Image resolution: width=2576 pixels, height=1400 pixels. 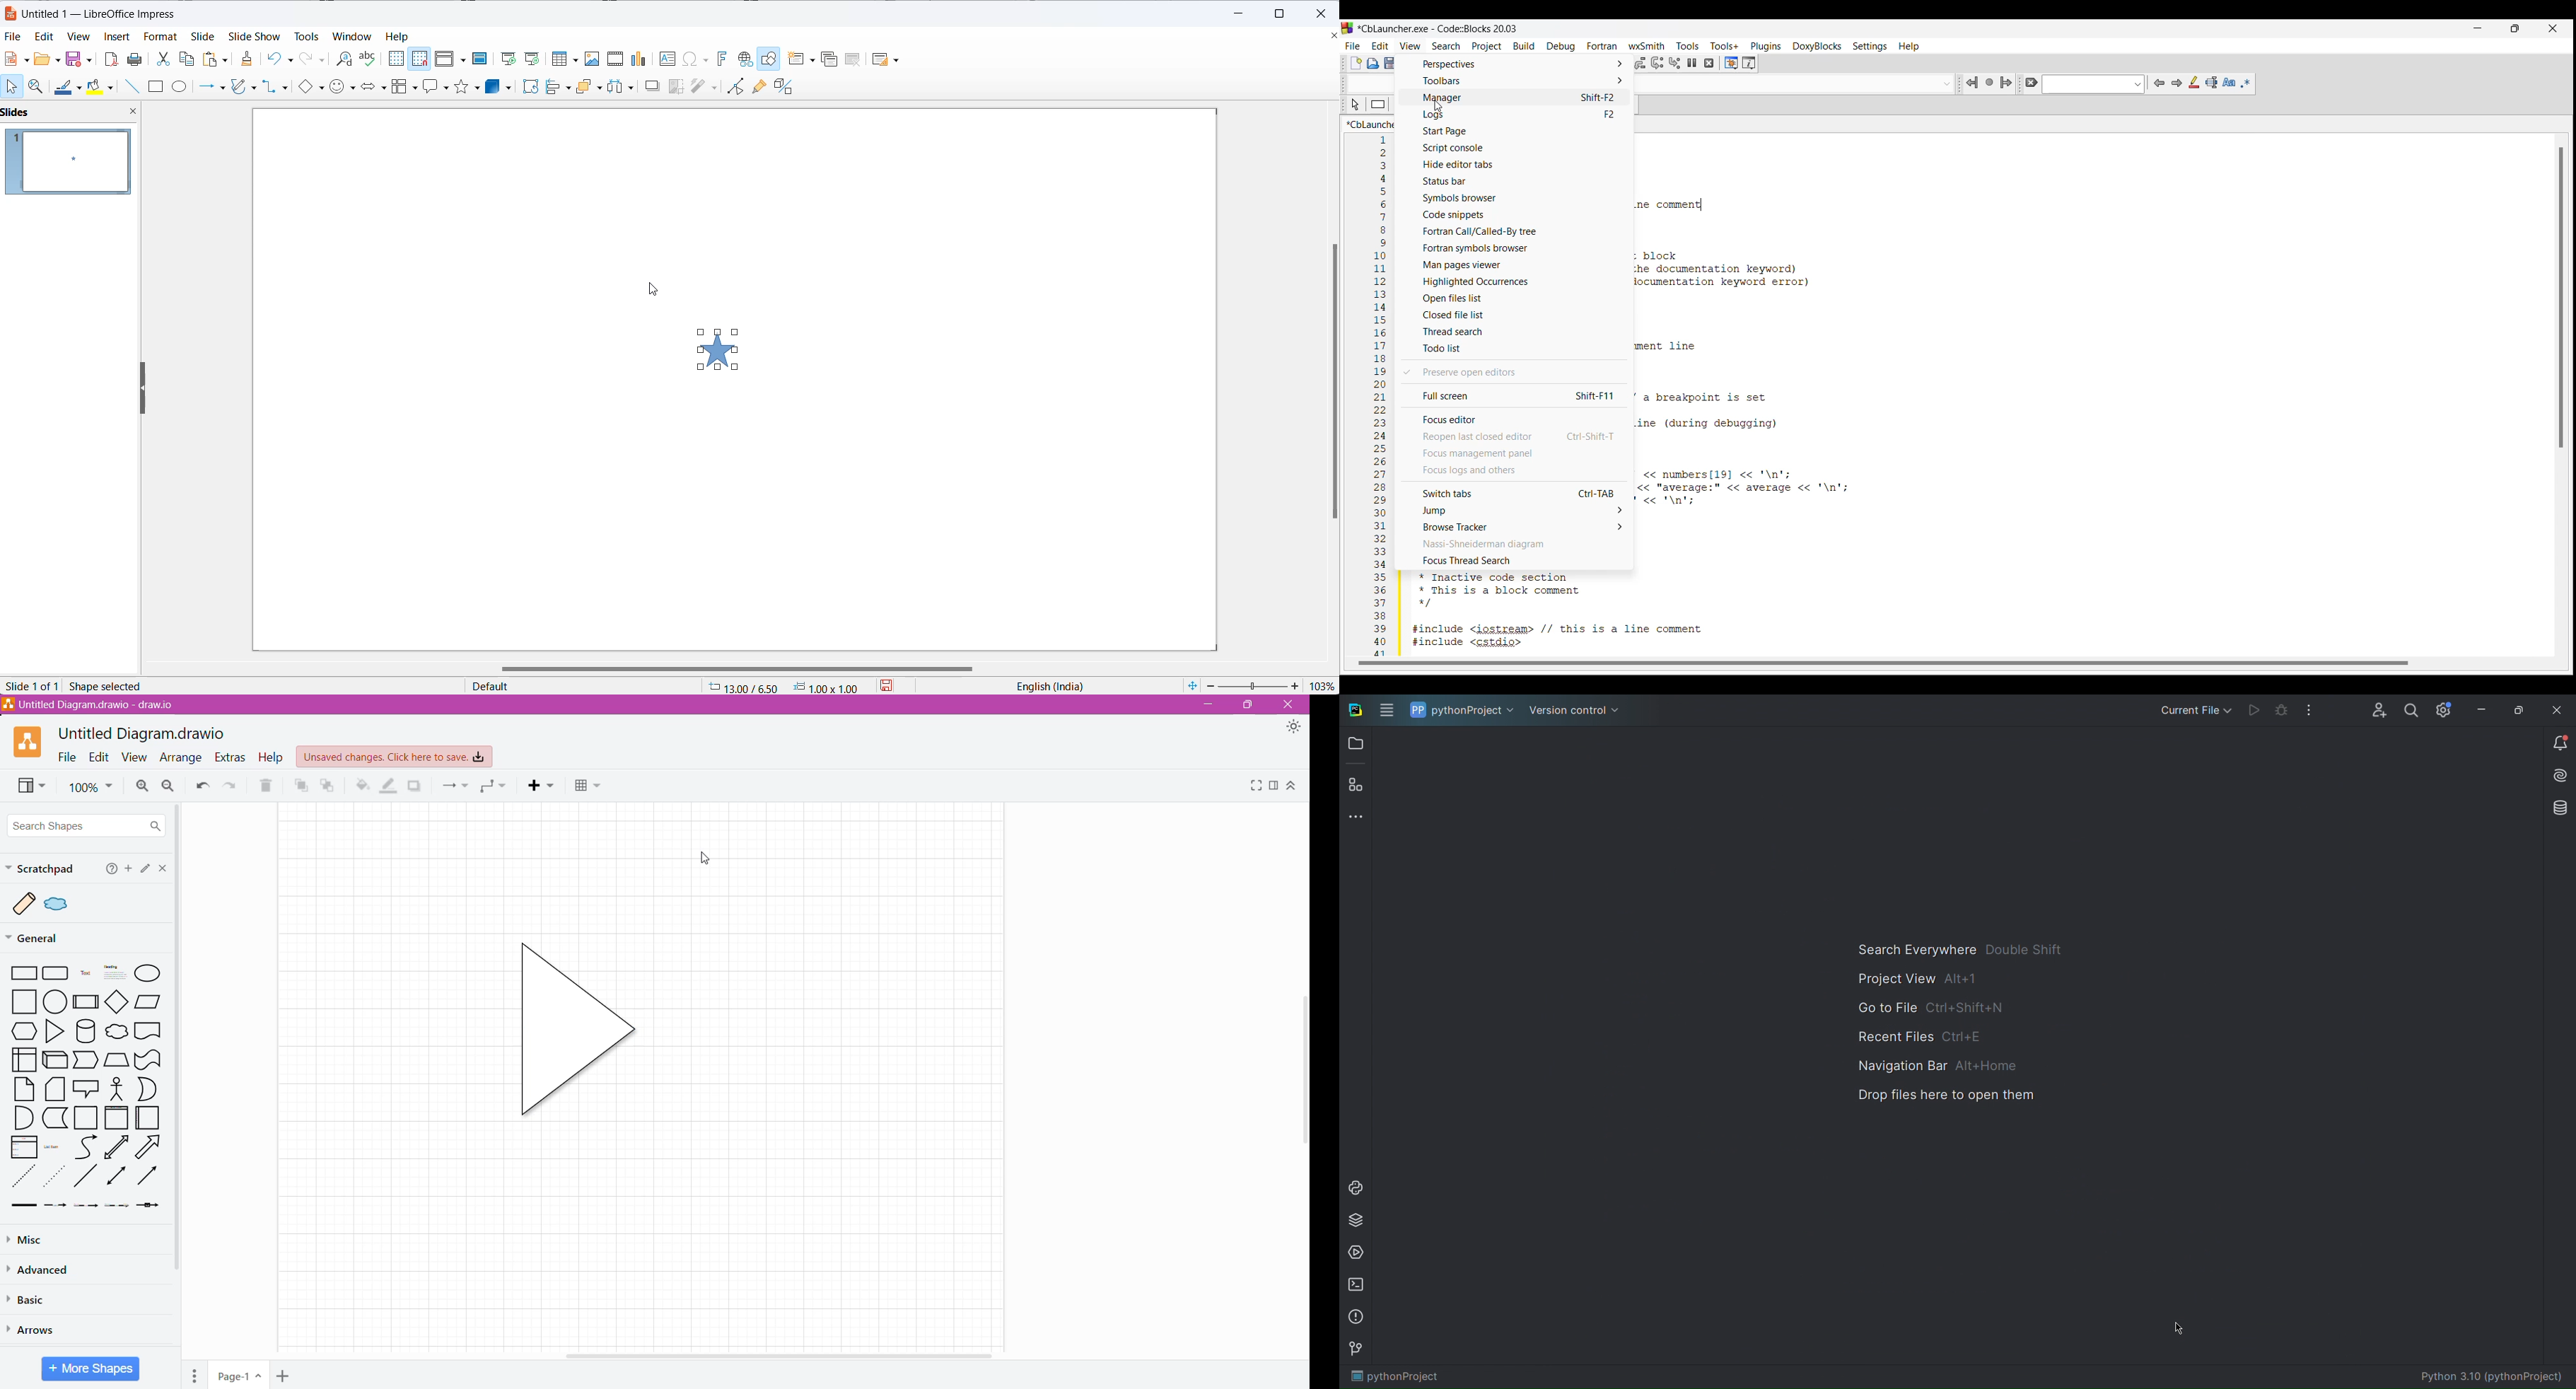 What do you see at coordinates (1513, 527) in the screenshot?
I see `Browse tracker options` at bounding box center [1513, 527].